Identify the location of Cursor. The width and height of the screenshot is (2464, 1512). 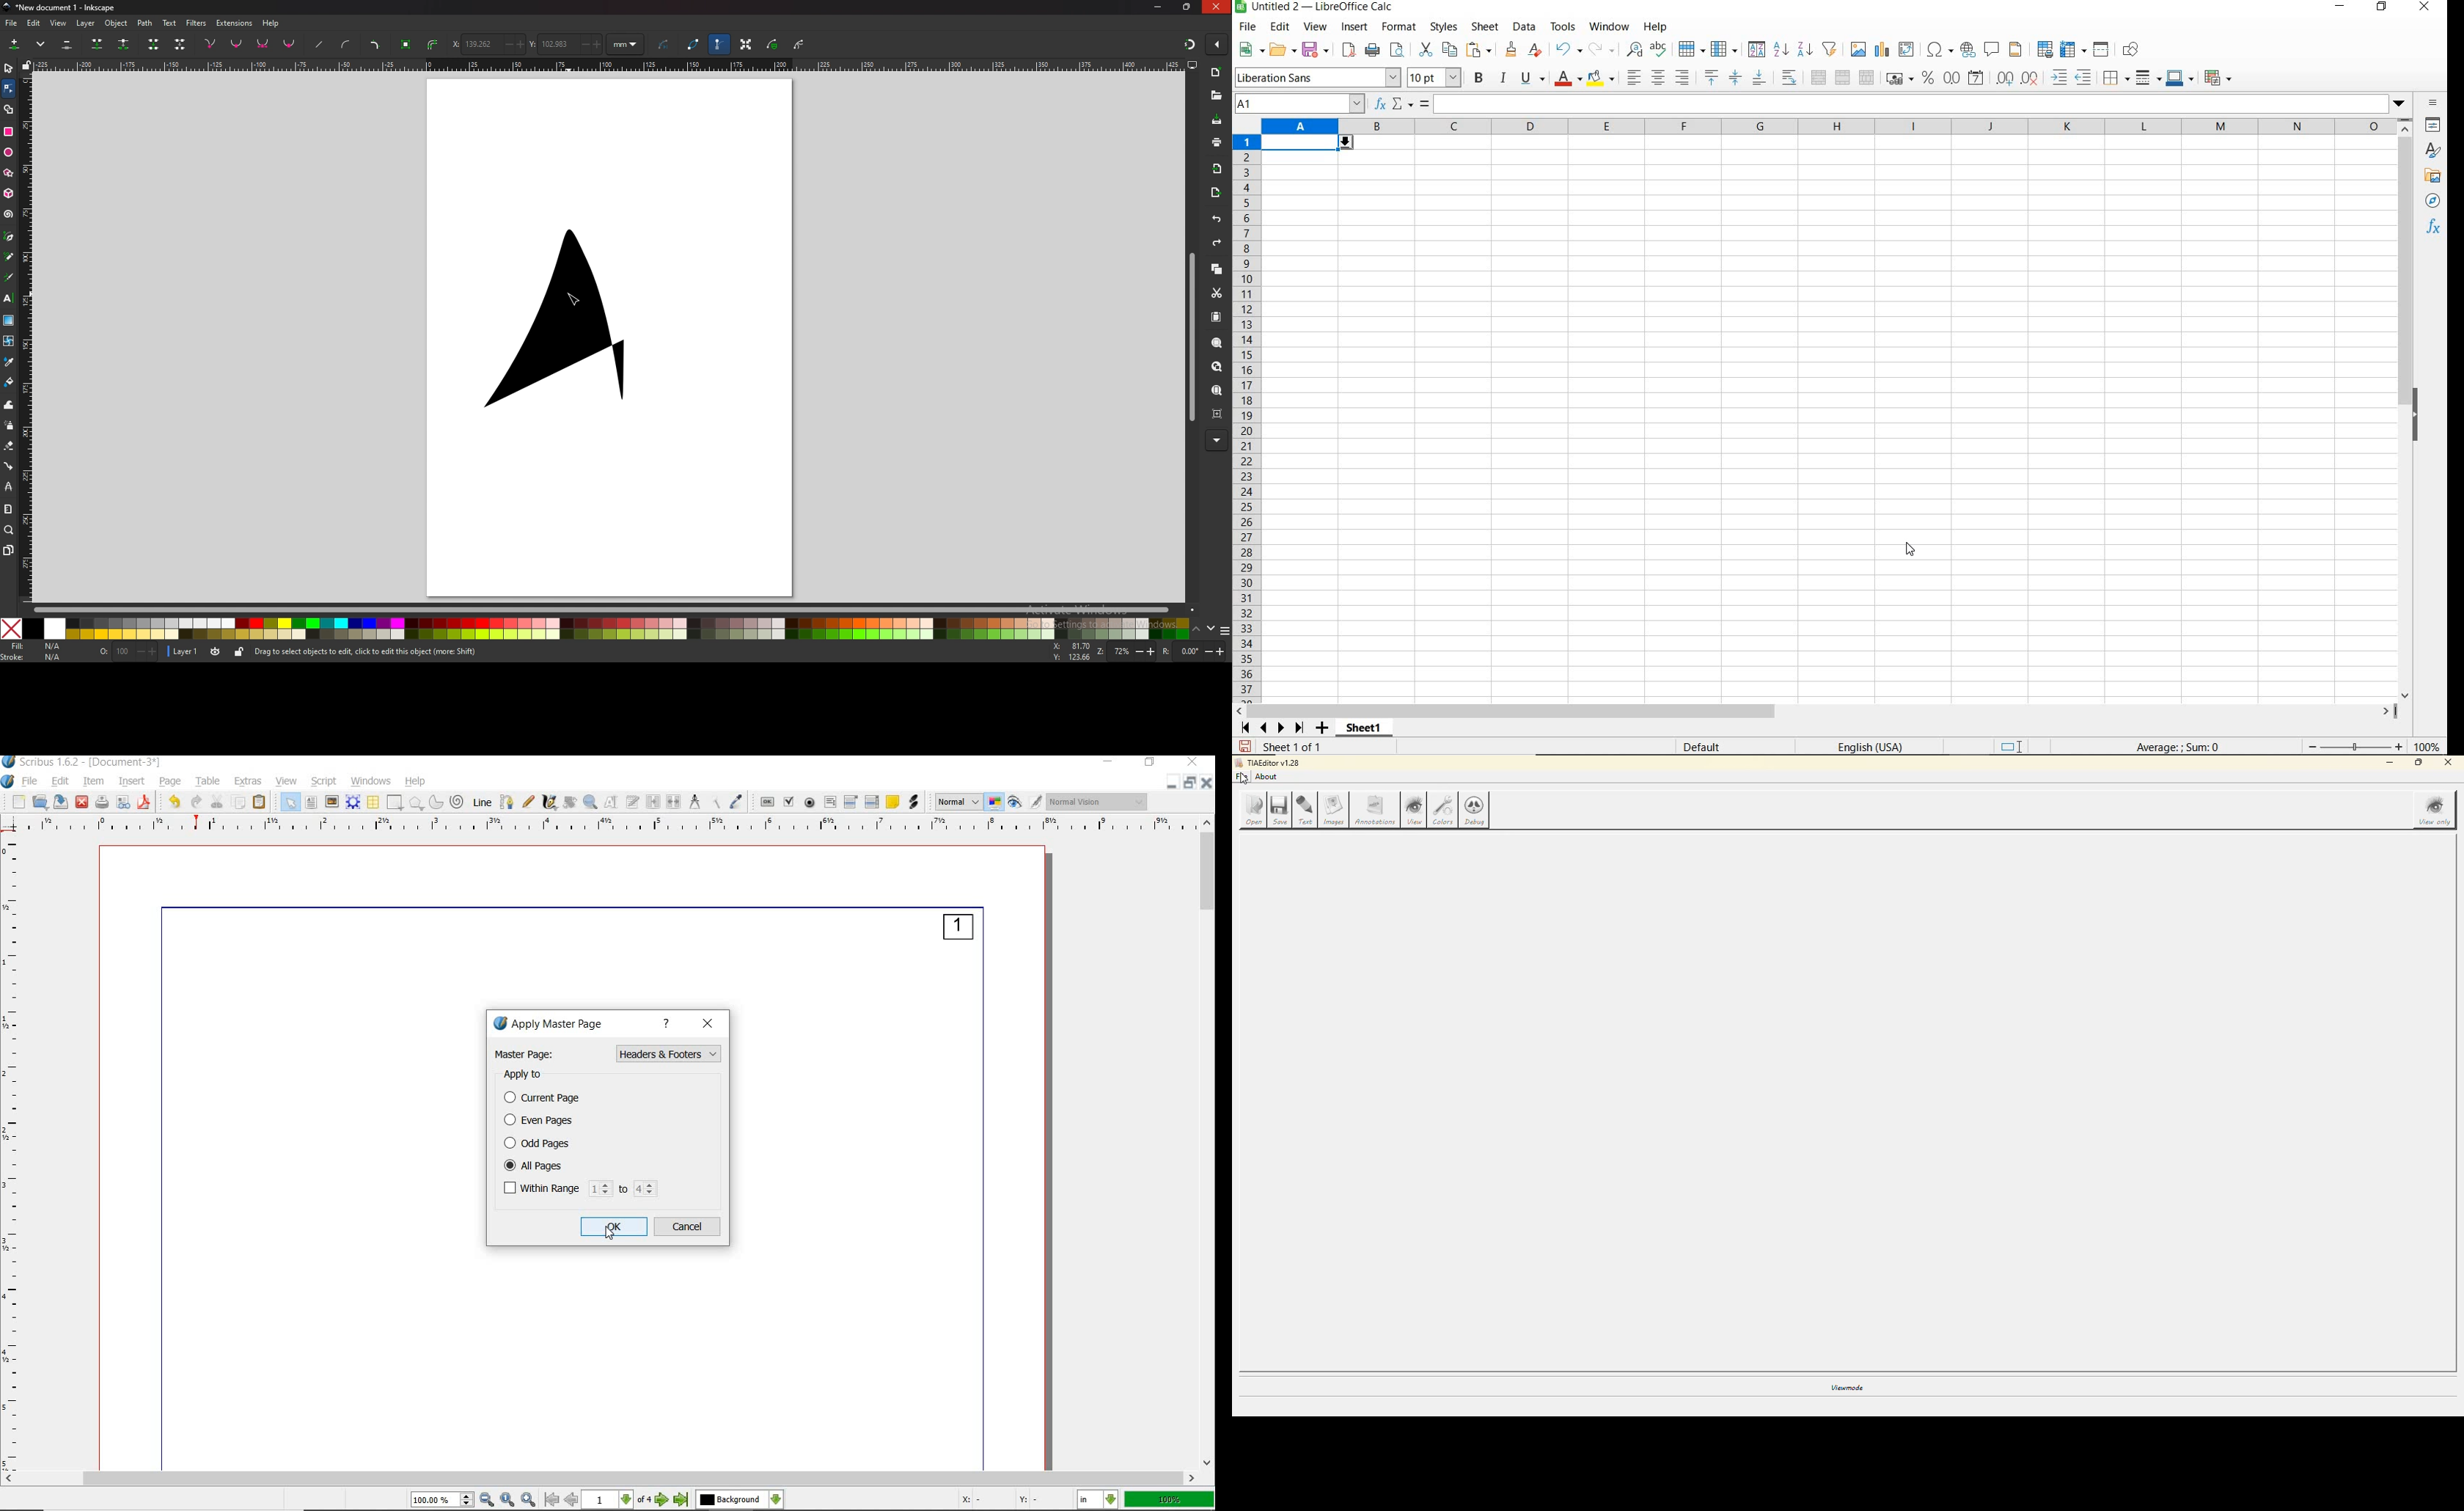
(609, 1235).